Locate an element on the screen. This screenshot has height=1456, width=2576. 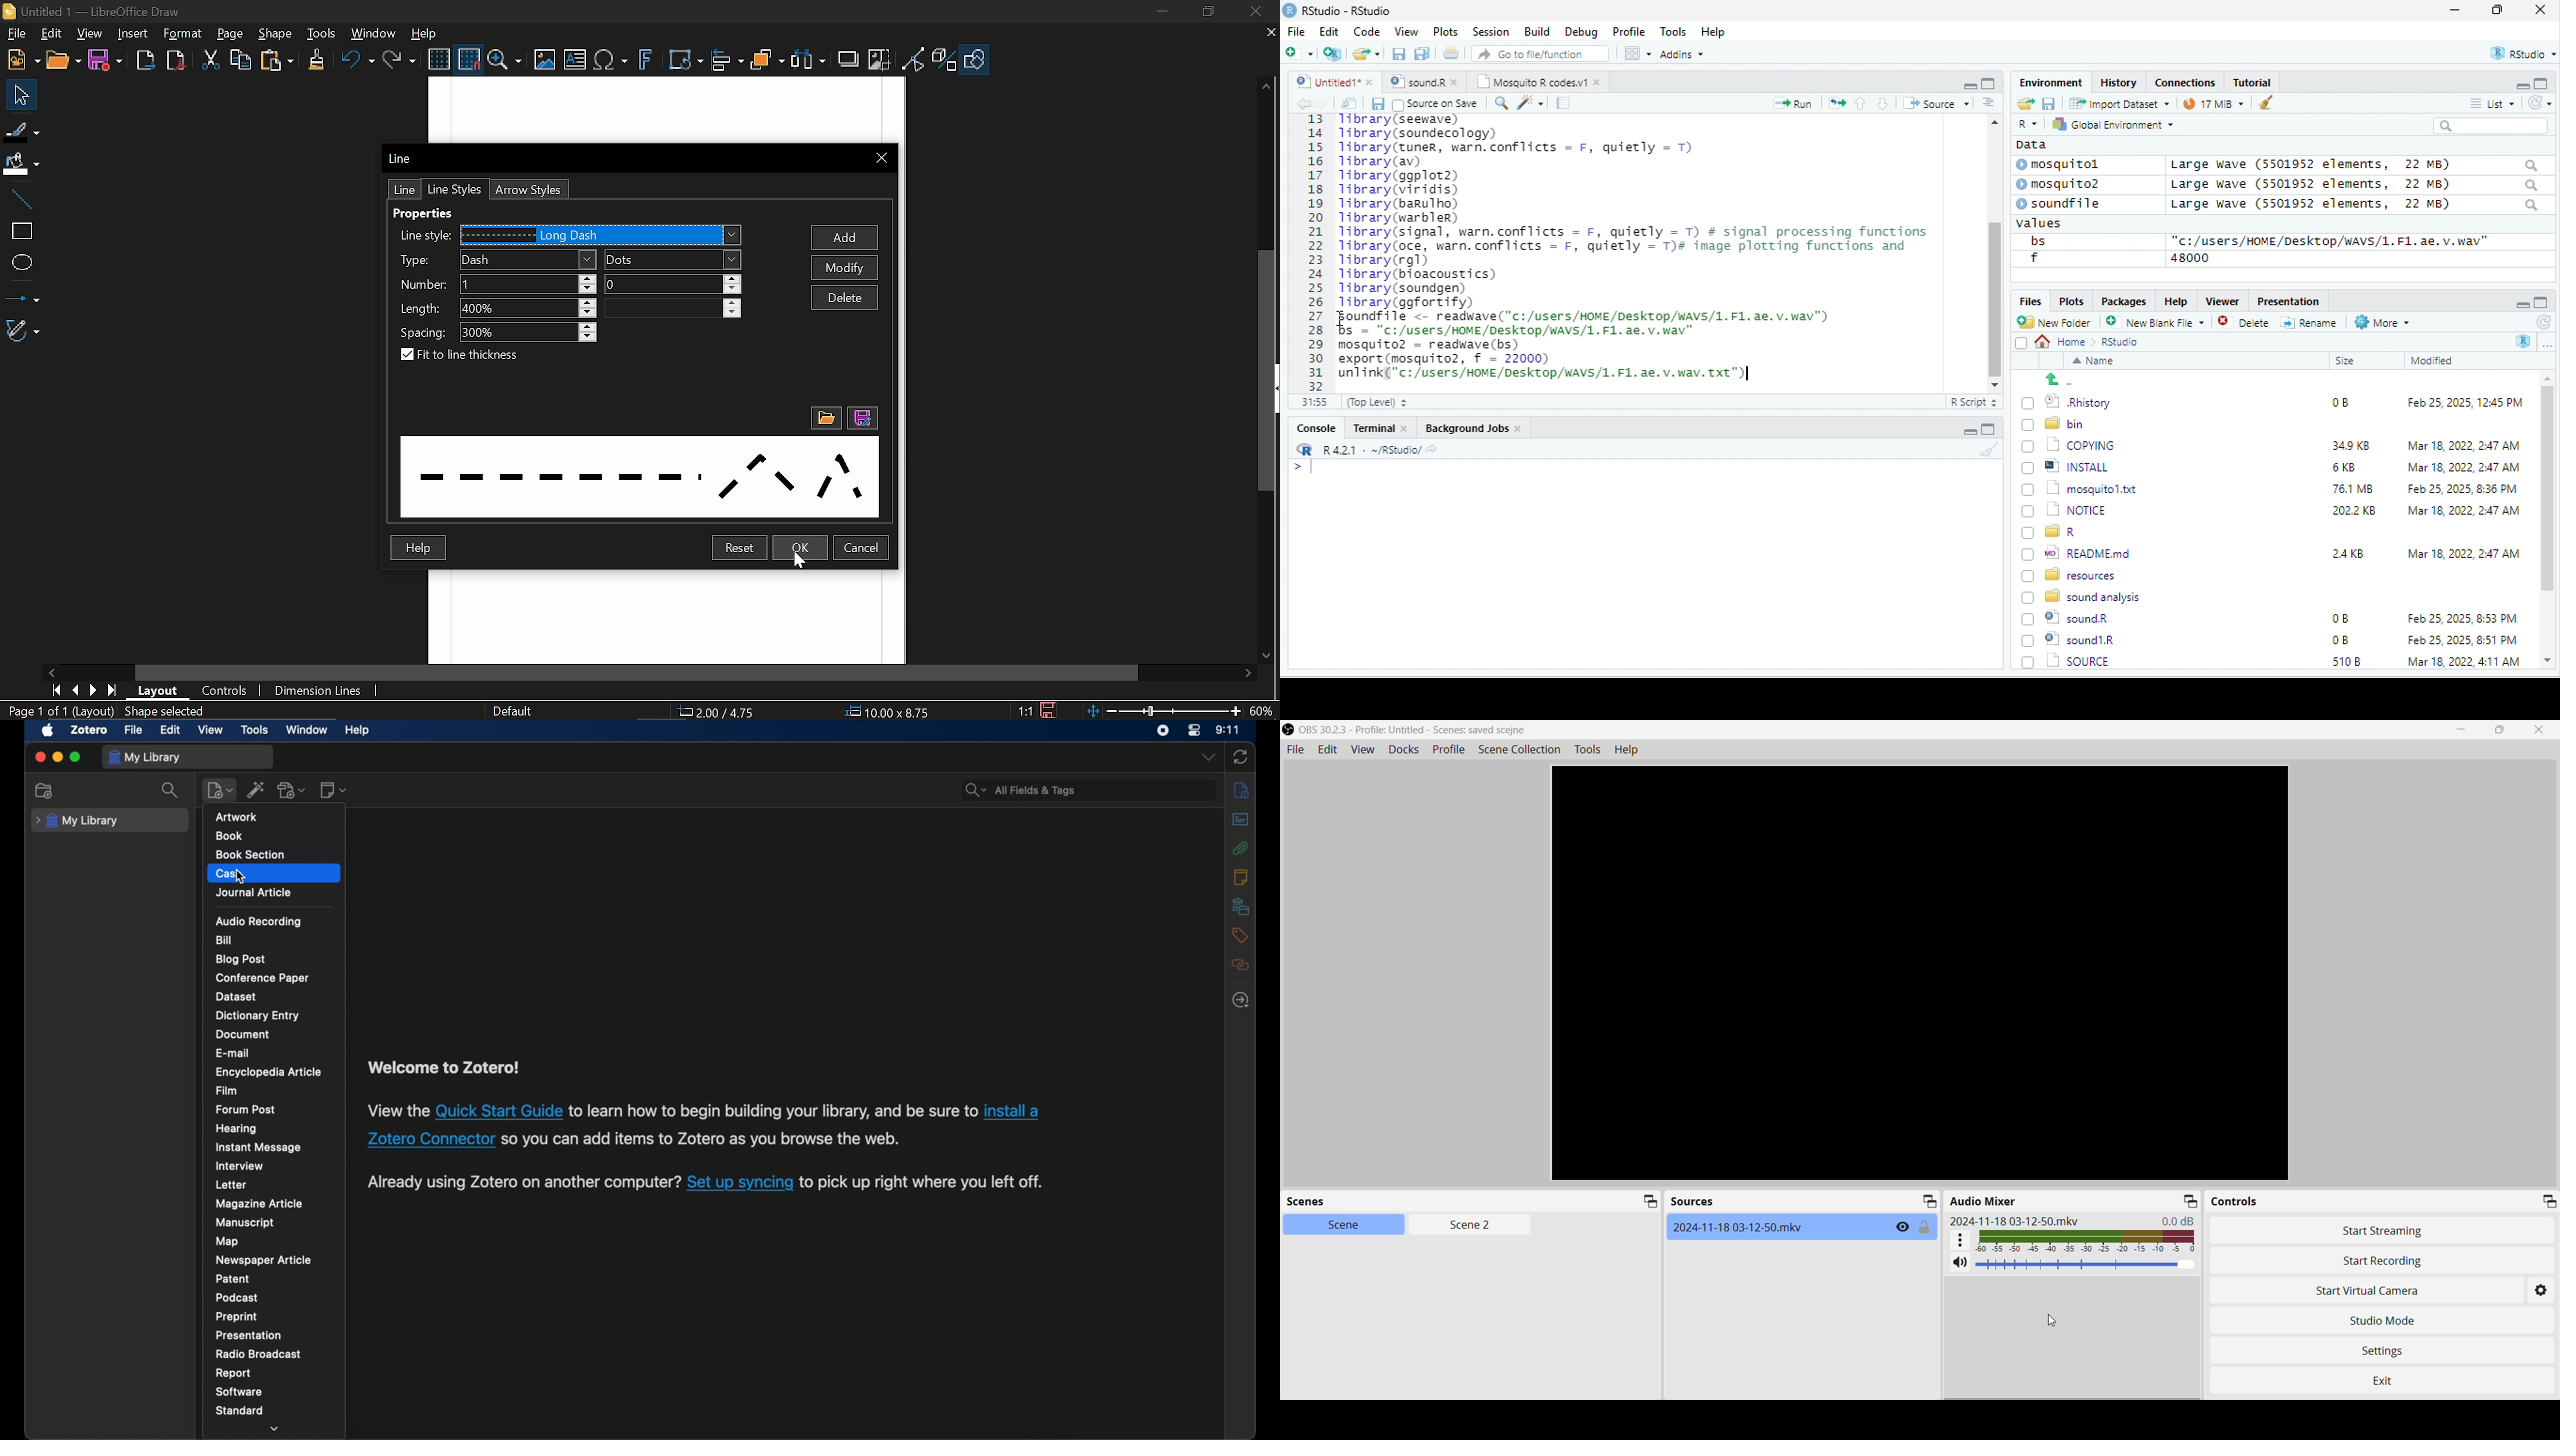
Exit is located at coordinates (2399, 1376).